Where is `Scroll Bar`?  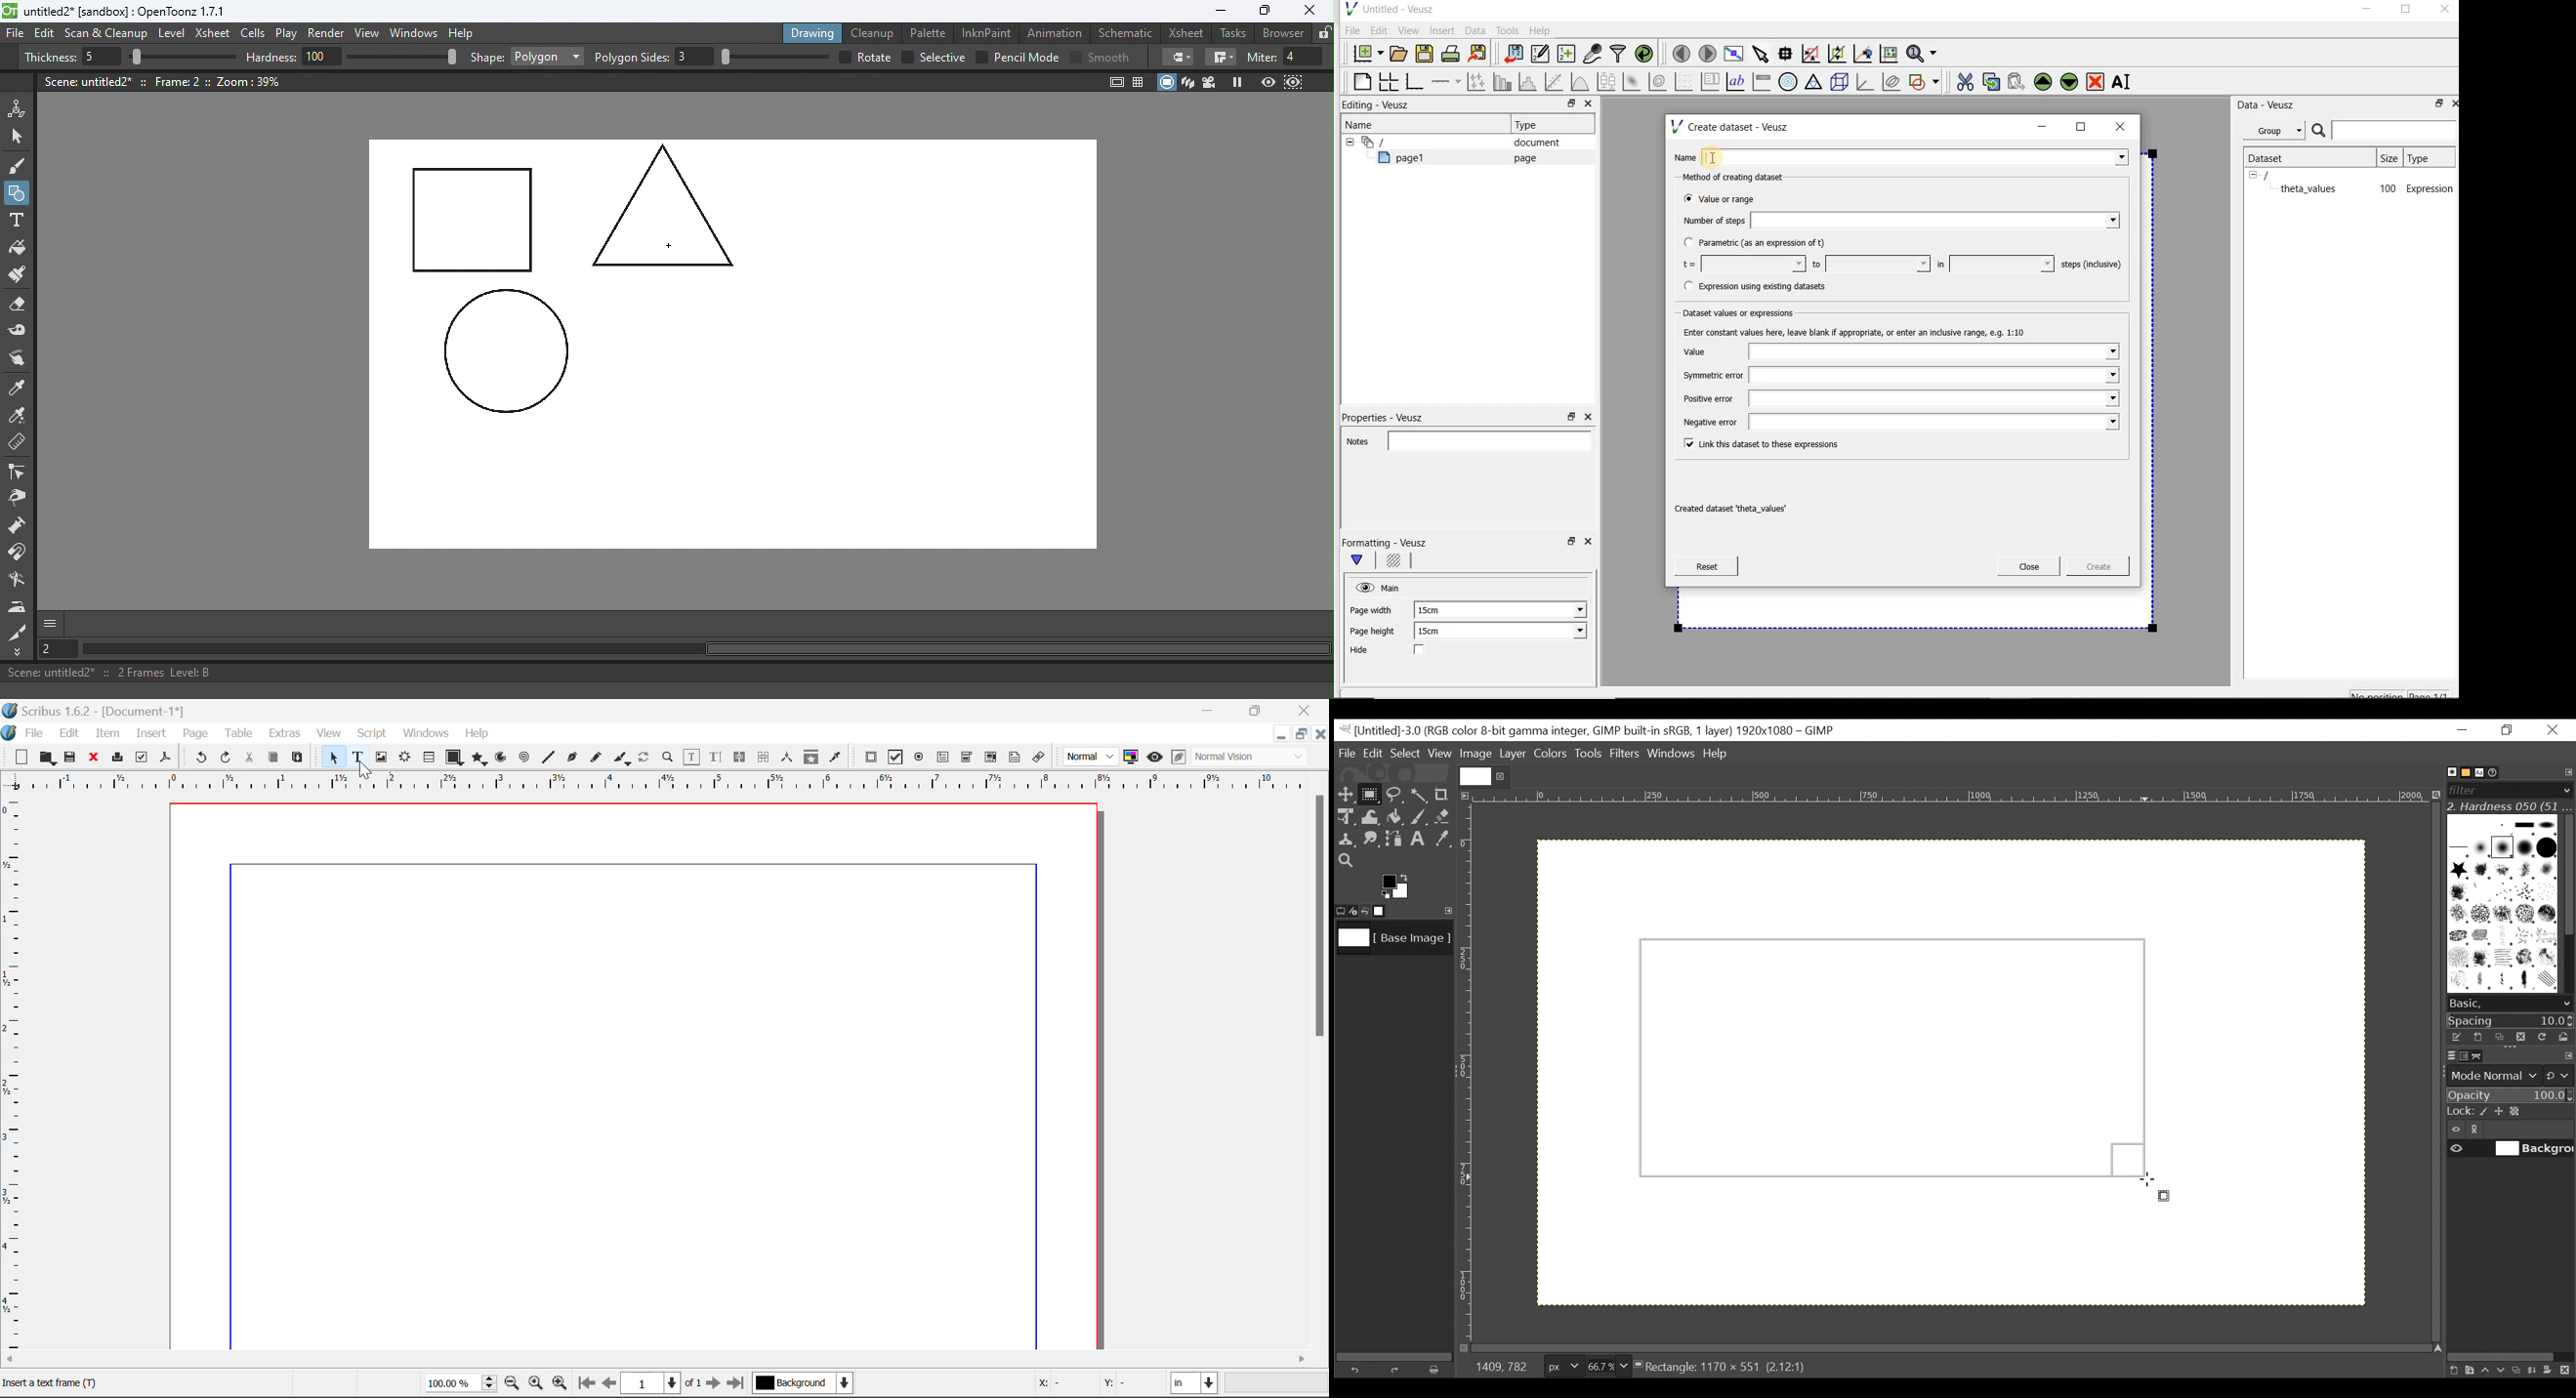 Scroll Bar is located at coordinates (665, 1360).